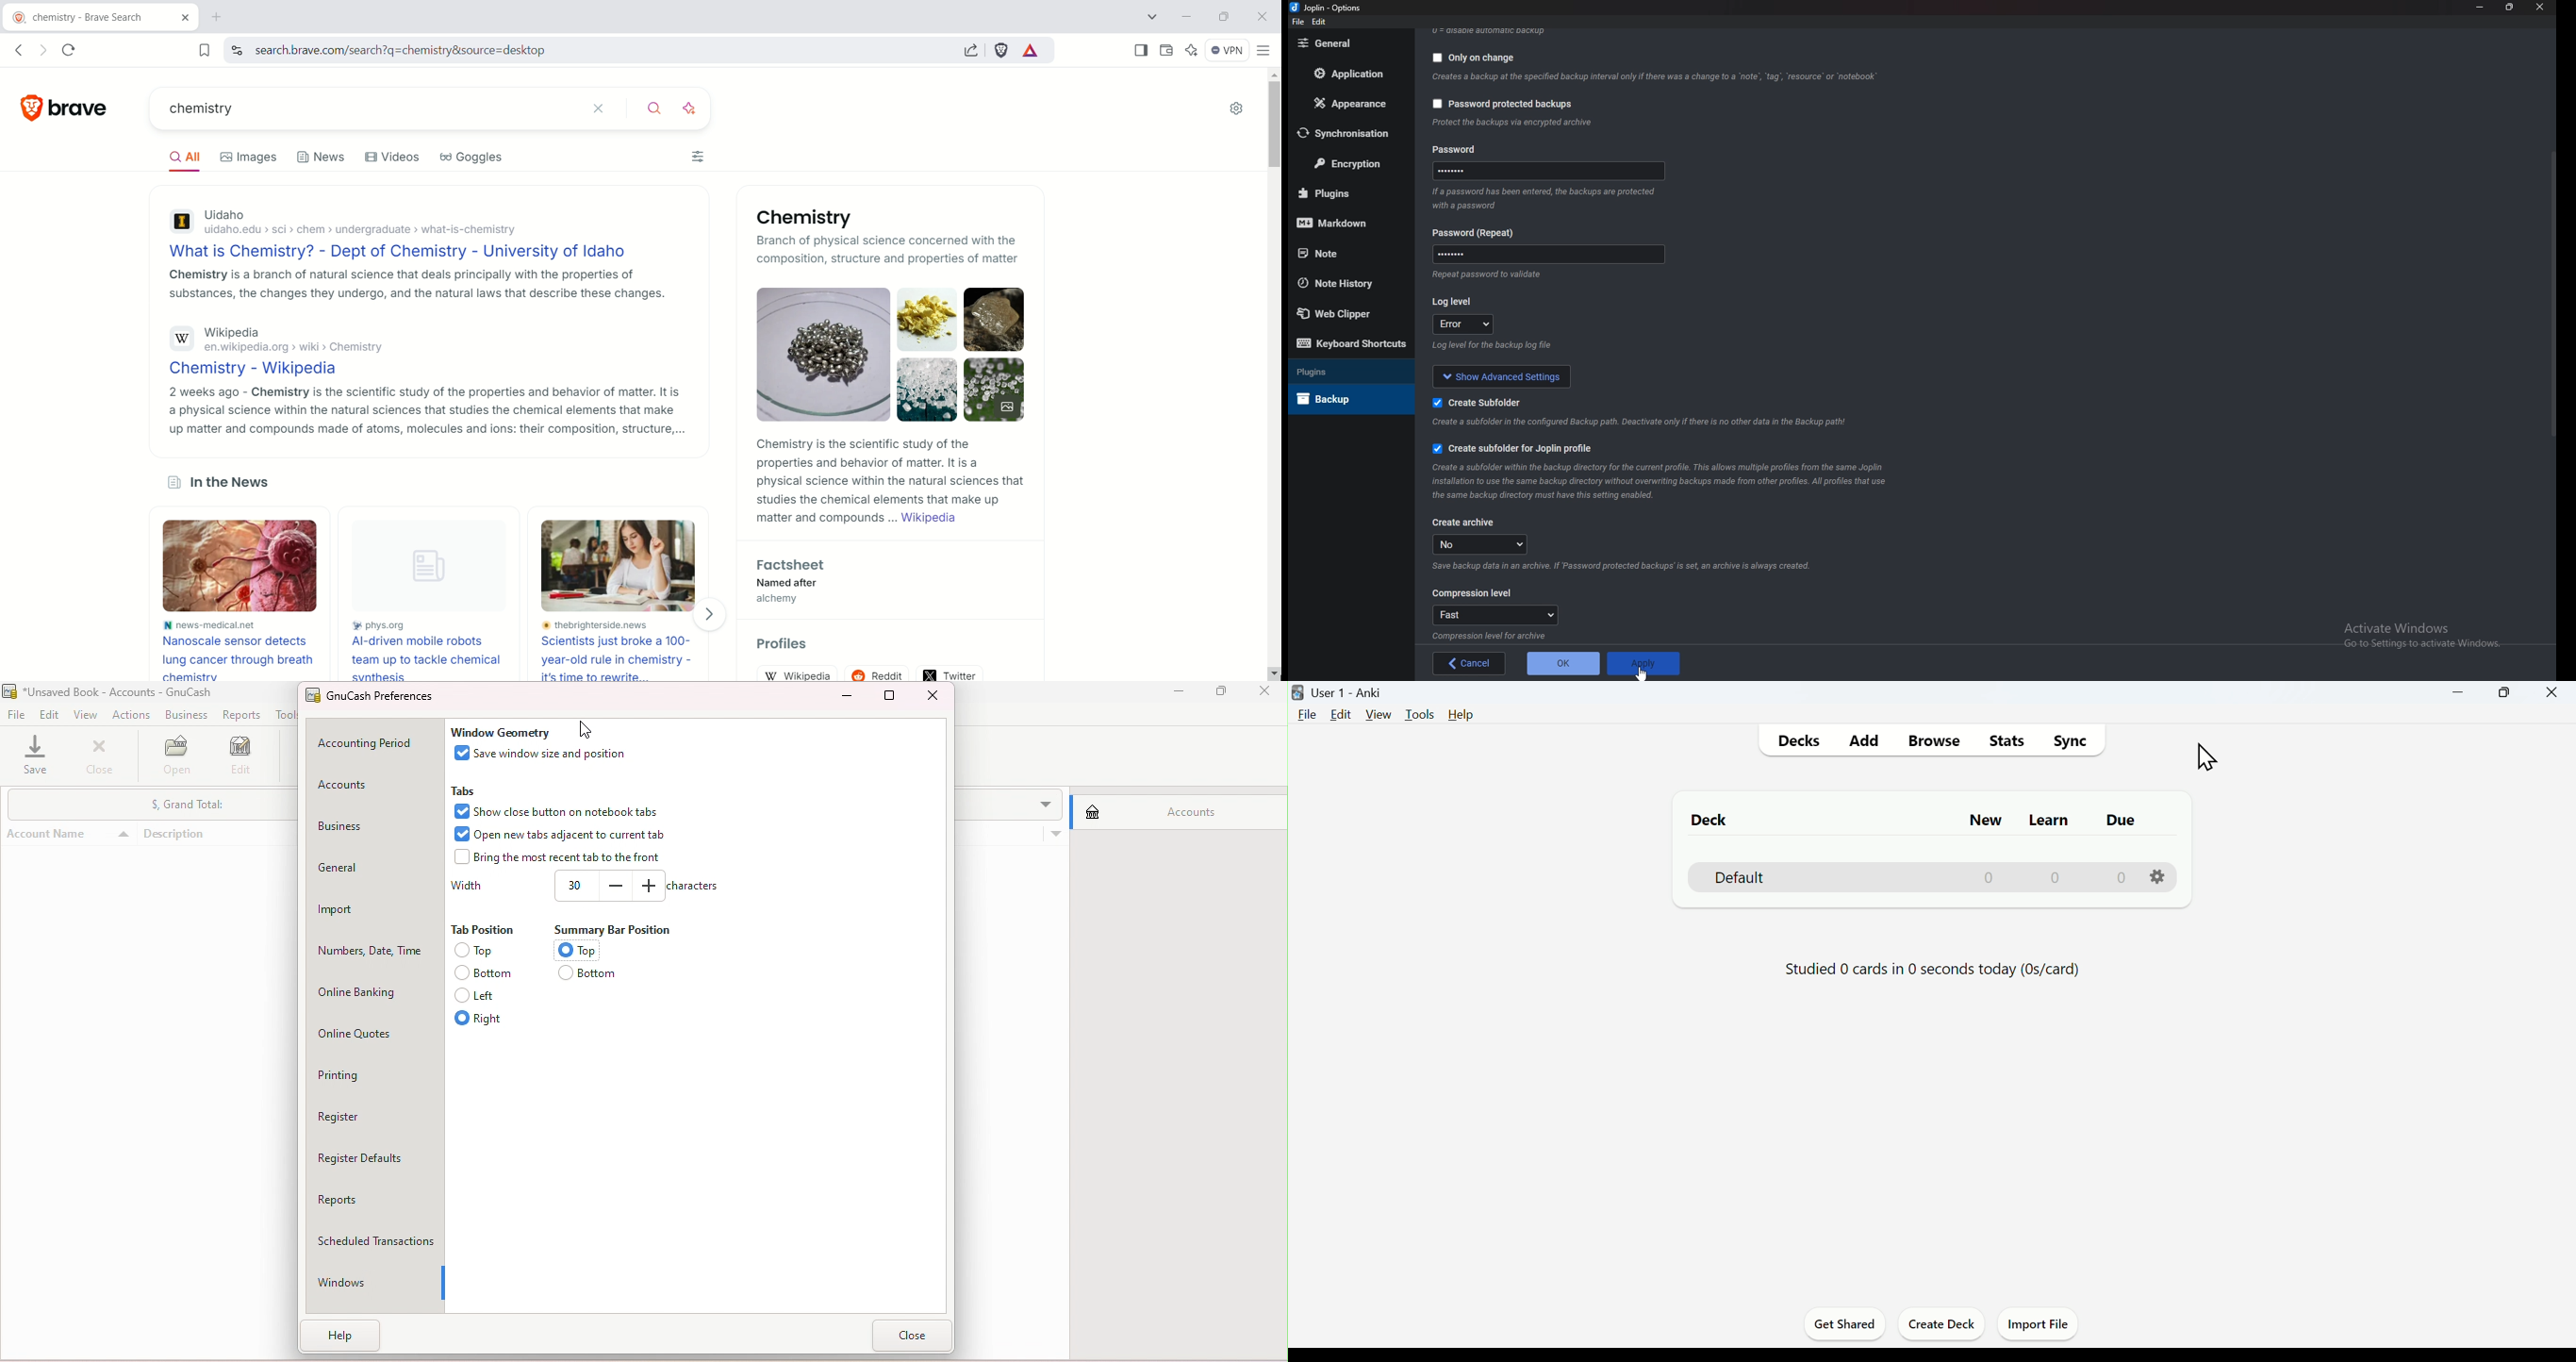 The height and width of the screenshot is (1372, 2576). I want to click on note, so click(1342, 253).